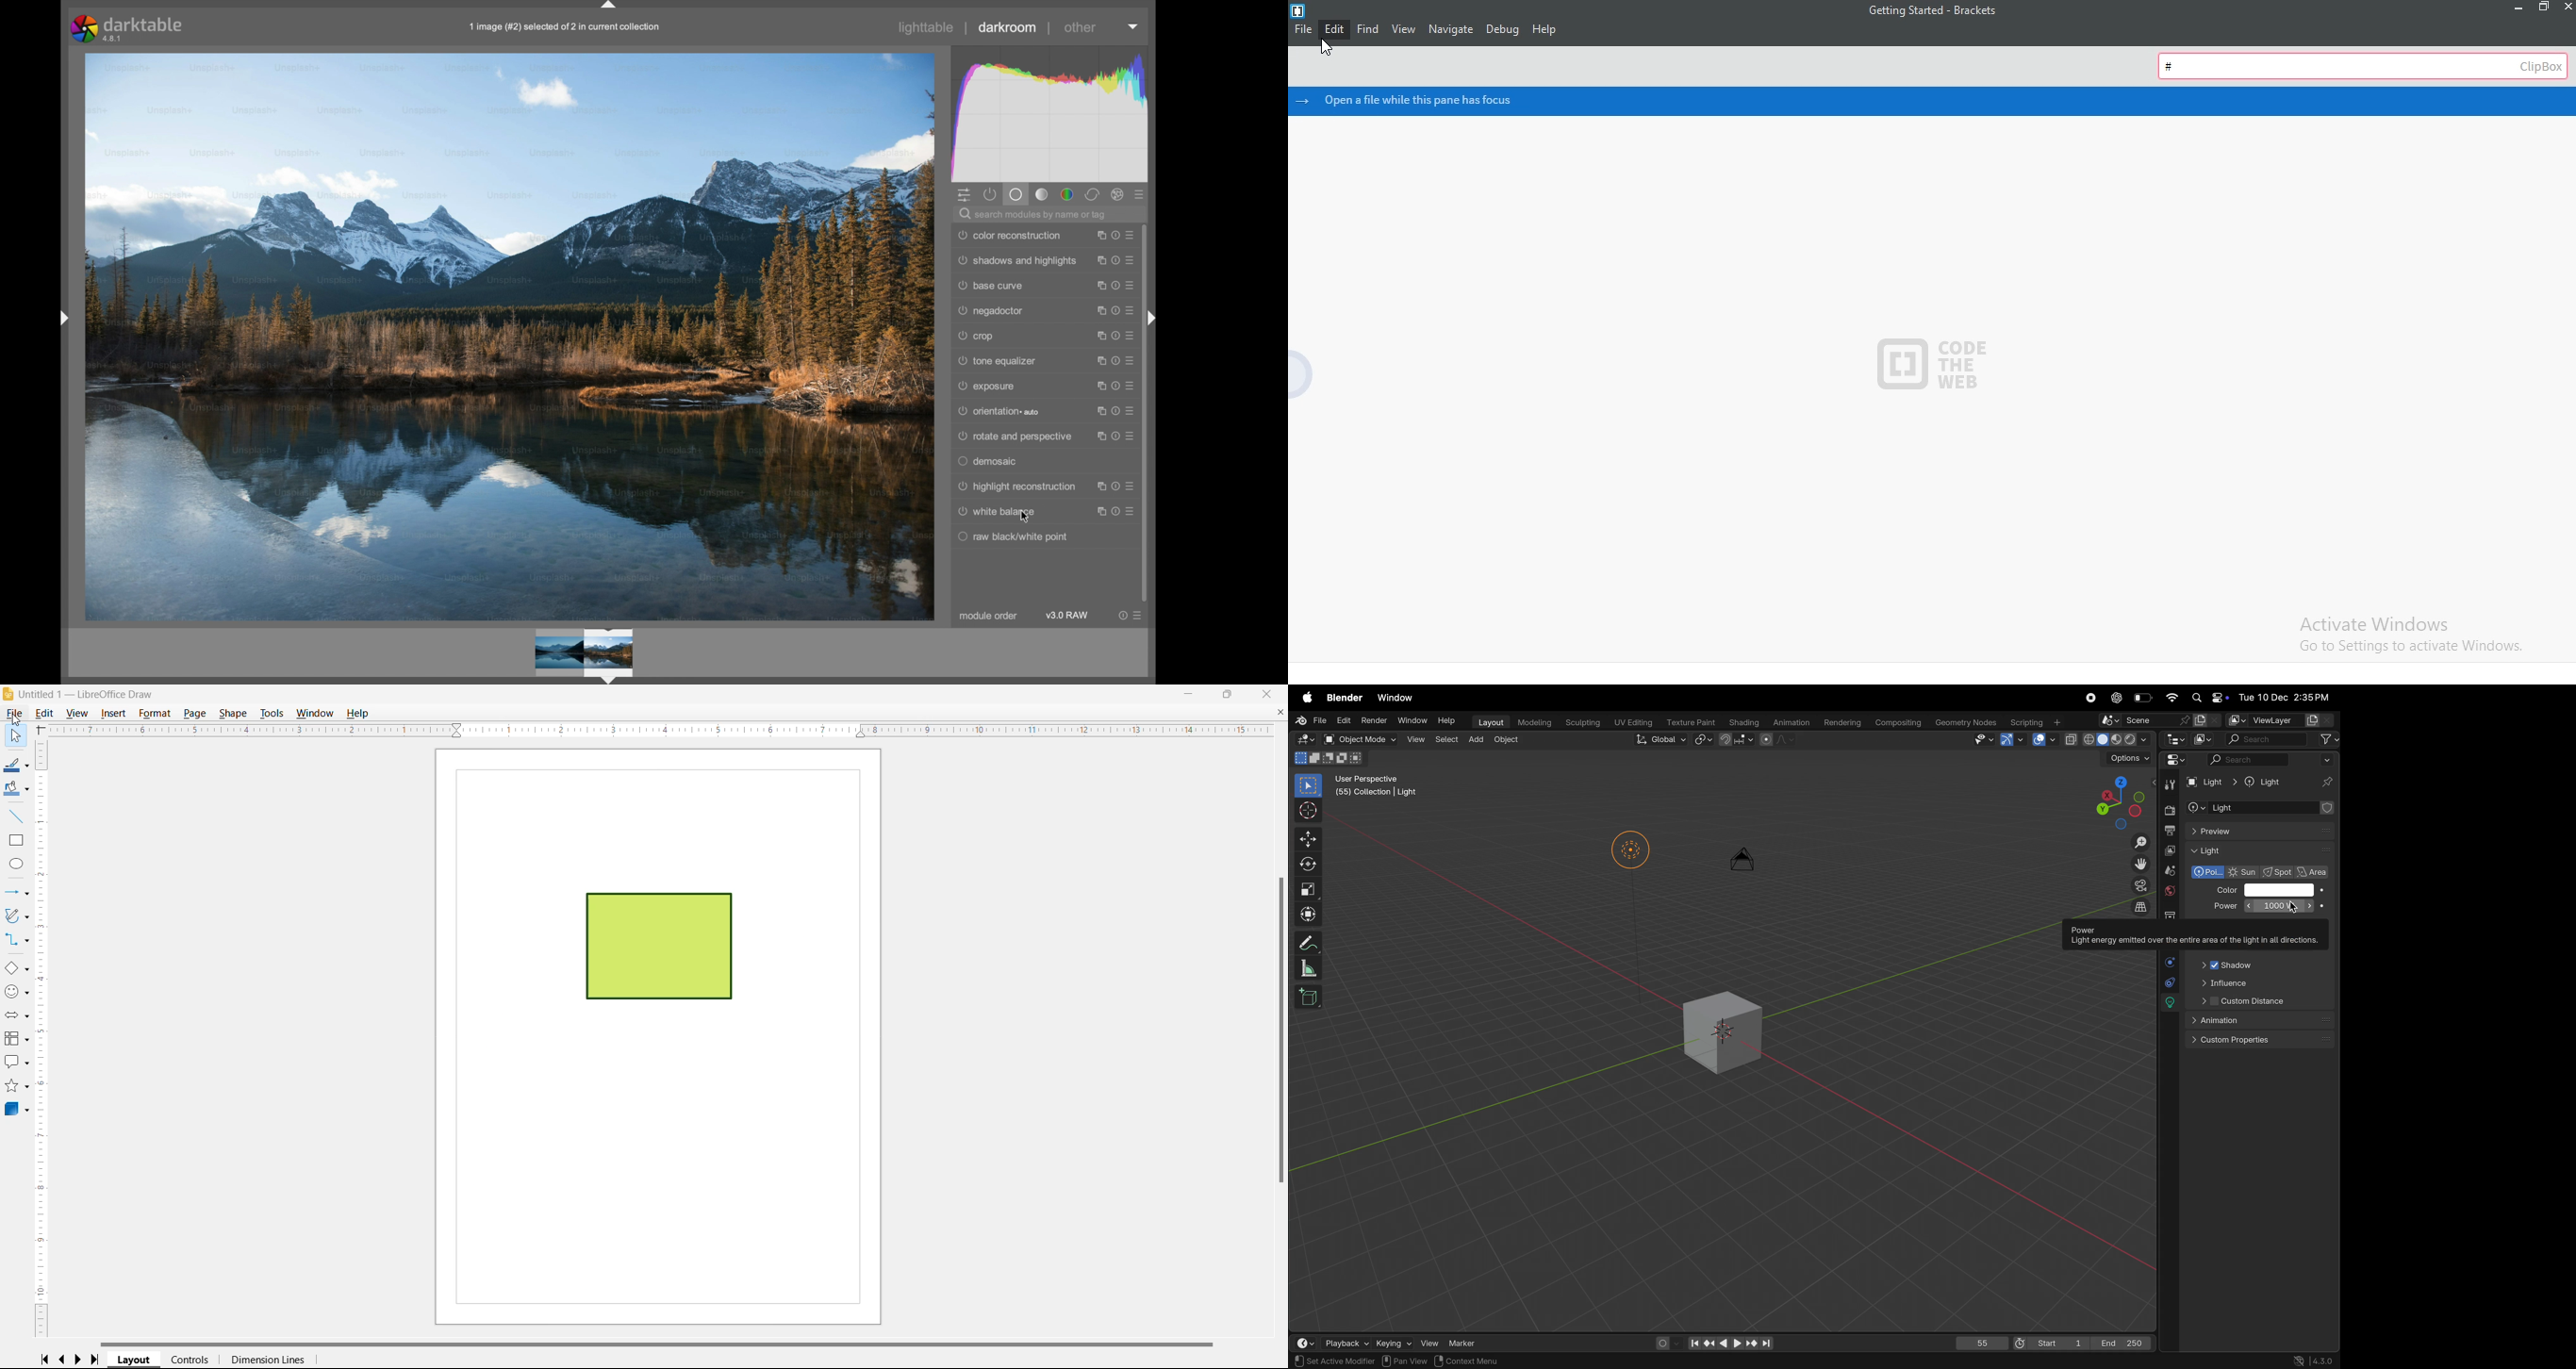 This screenshot has height=1372, width=2576. I want to click on instance, so click(1100, 336).